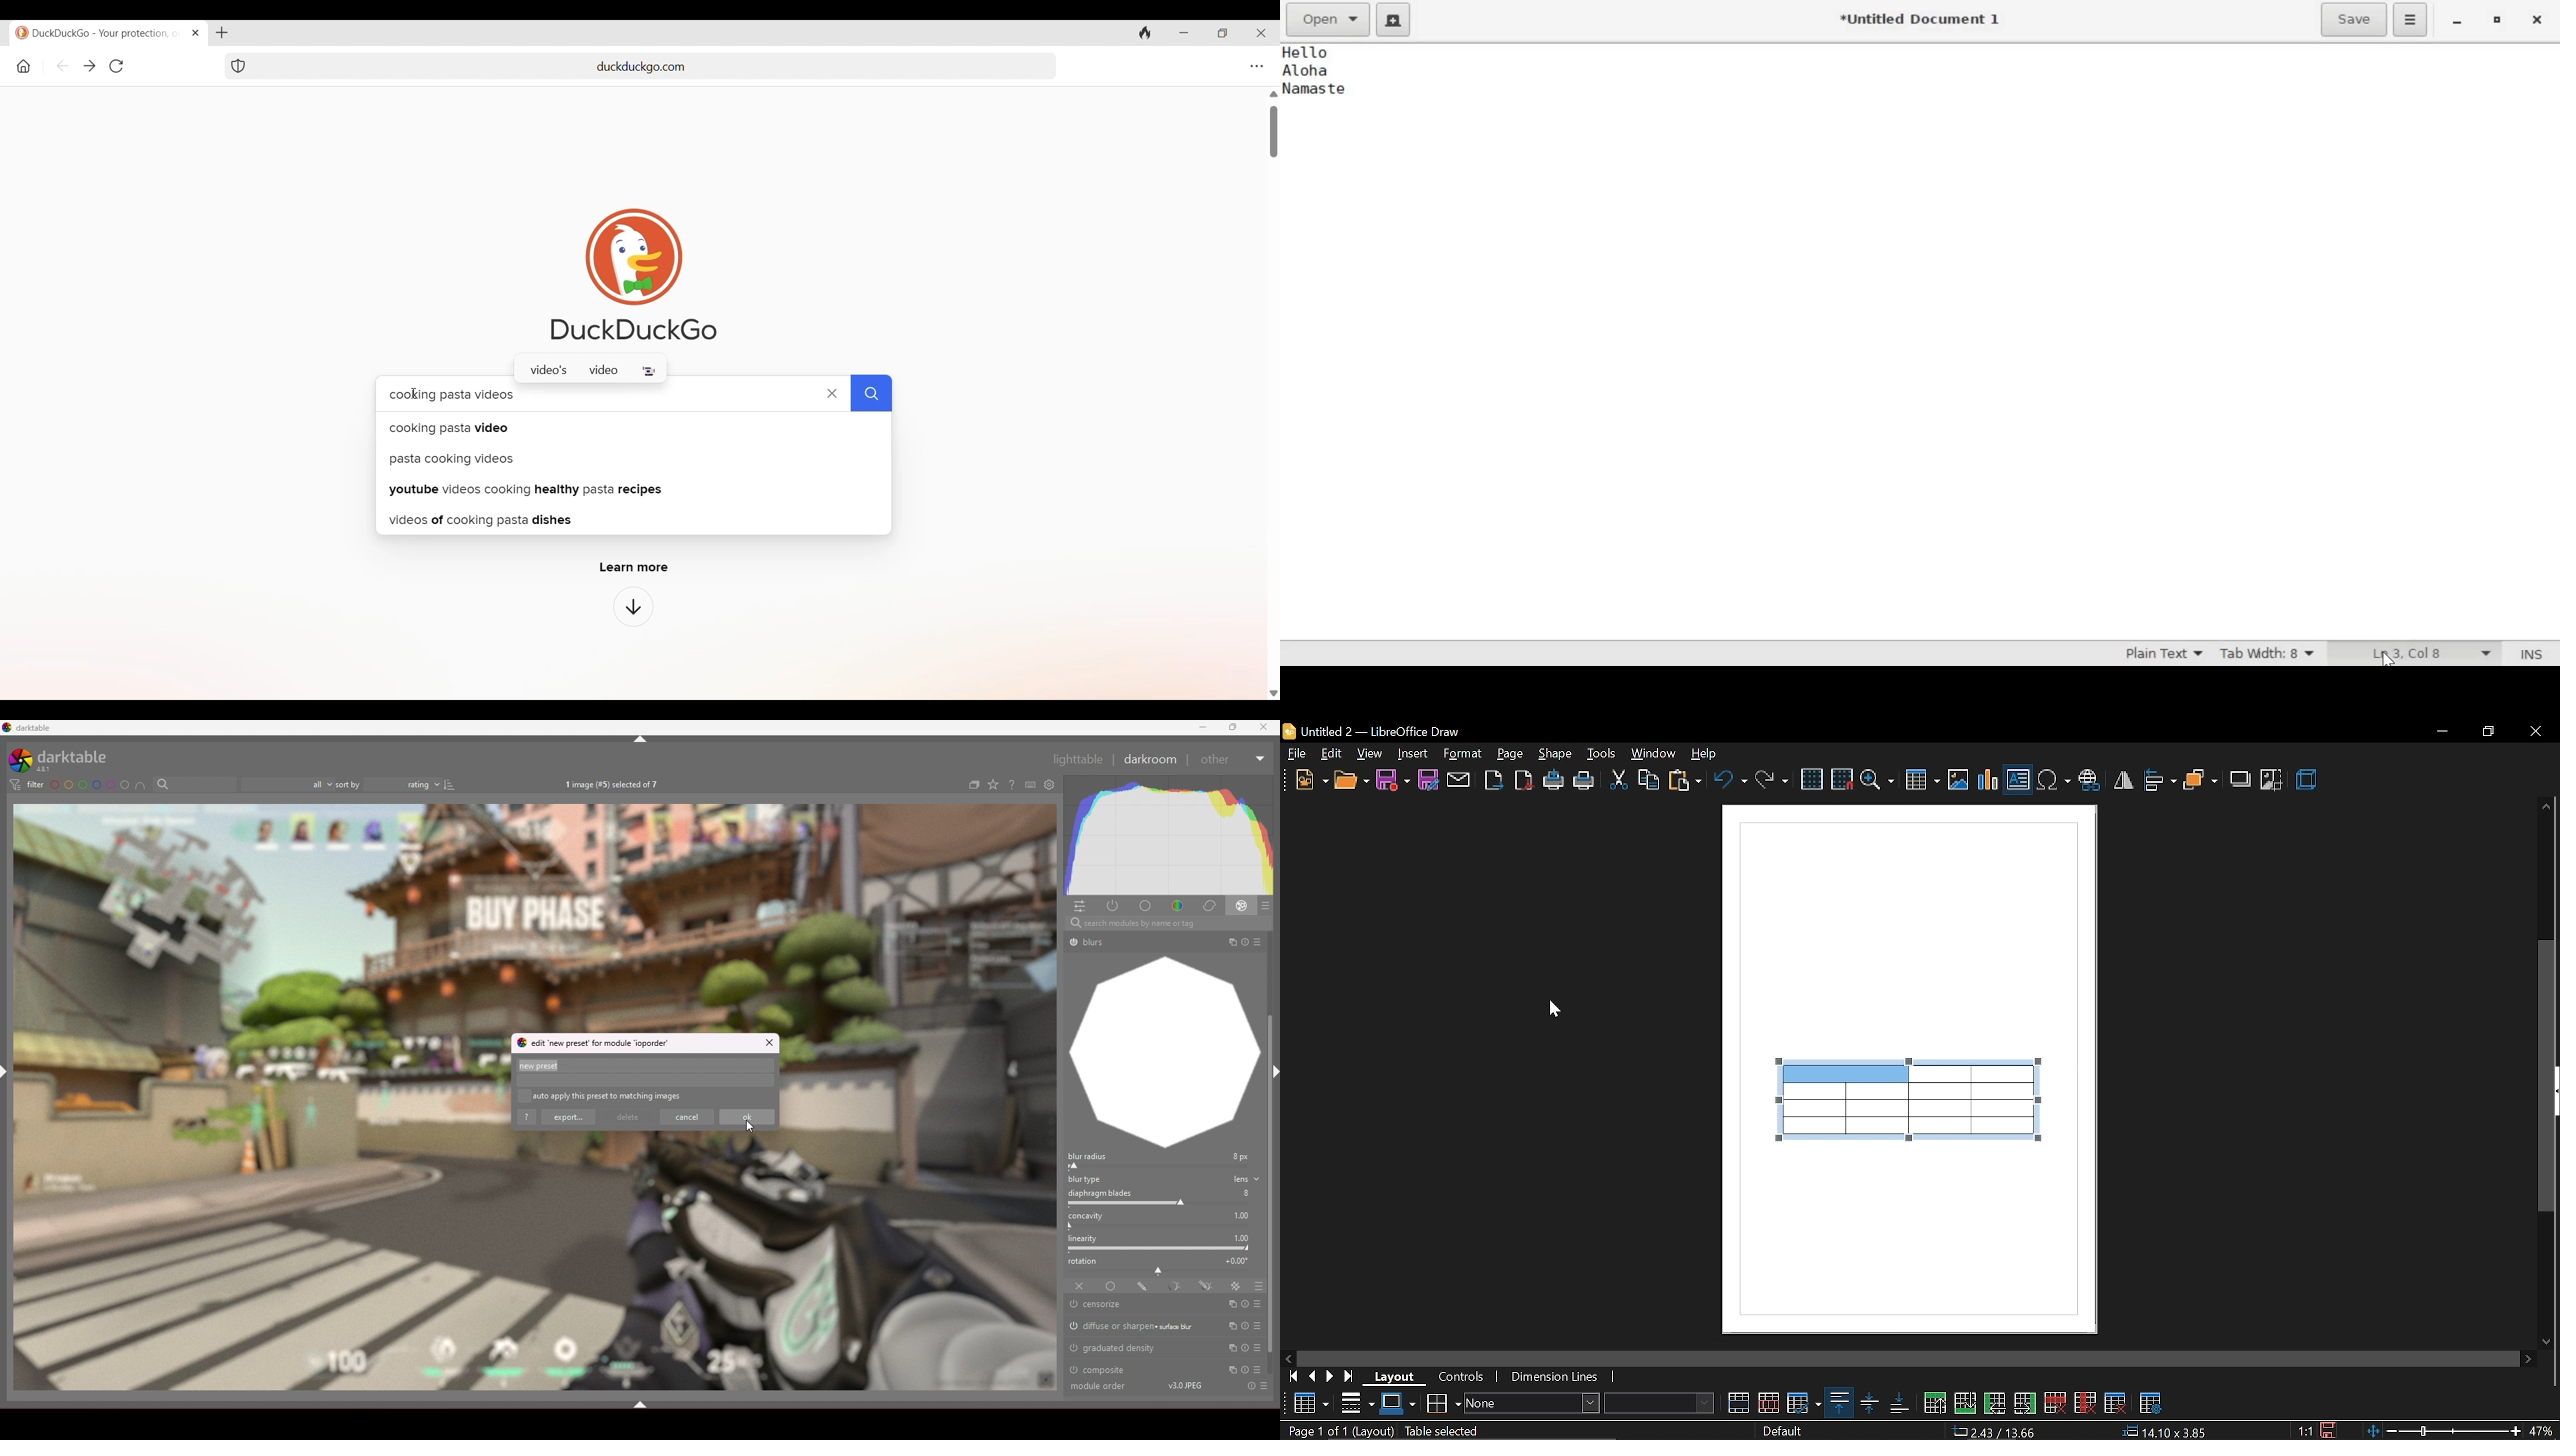  What do you see at coordinates (1113, 906) in the screenshot?
I see `active modules` at bounding box center [1113, 906].